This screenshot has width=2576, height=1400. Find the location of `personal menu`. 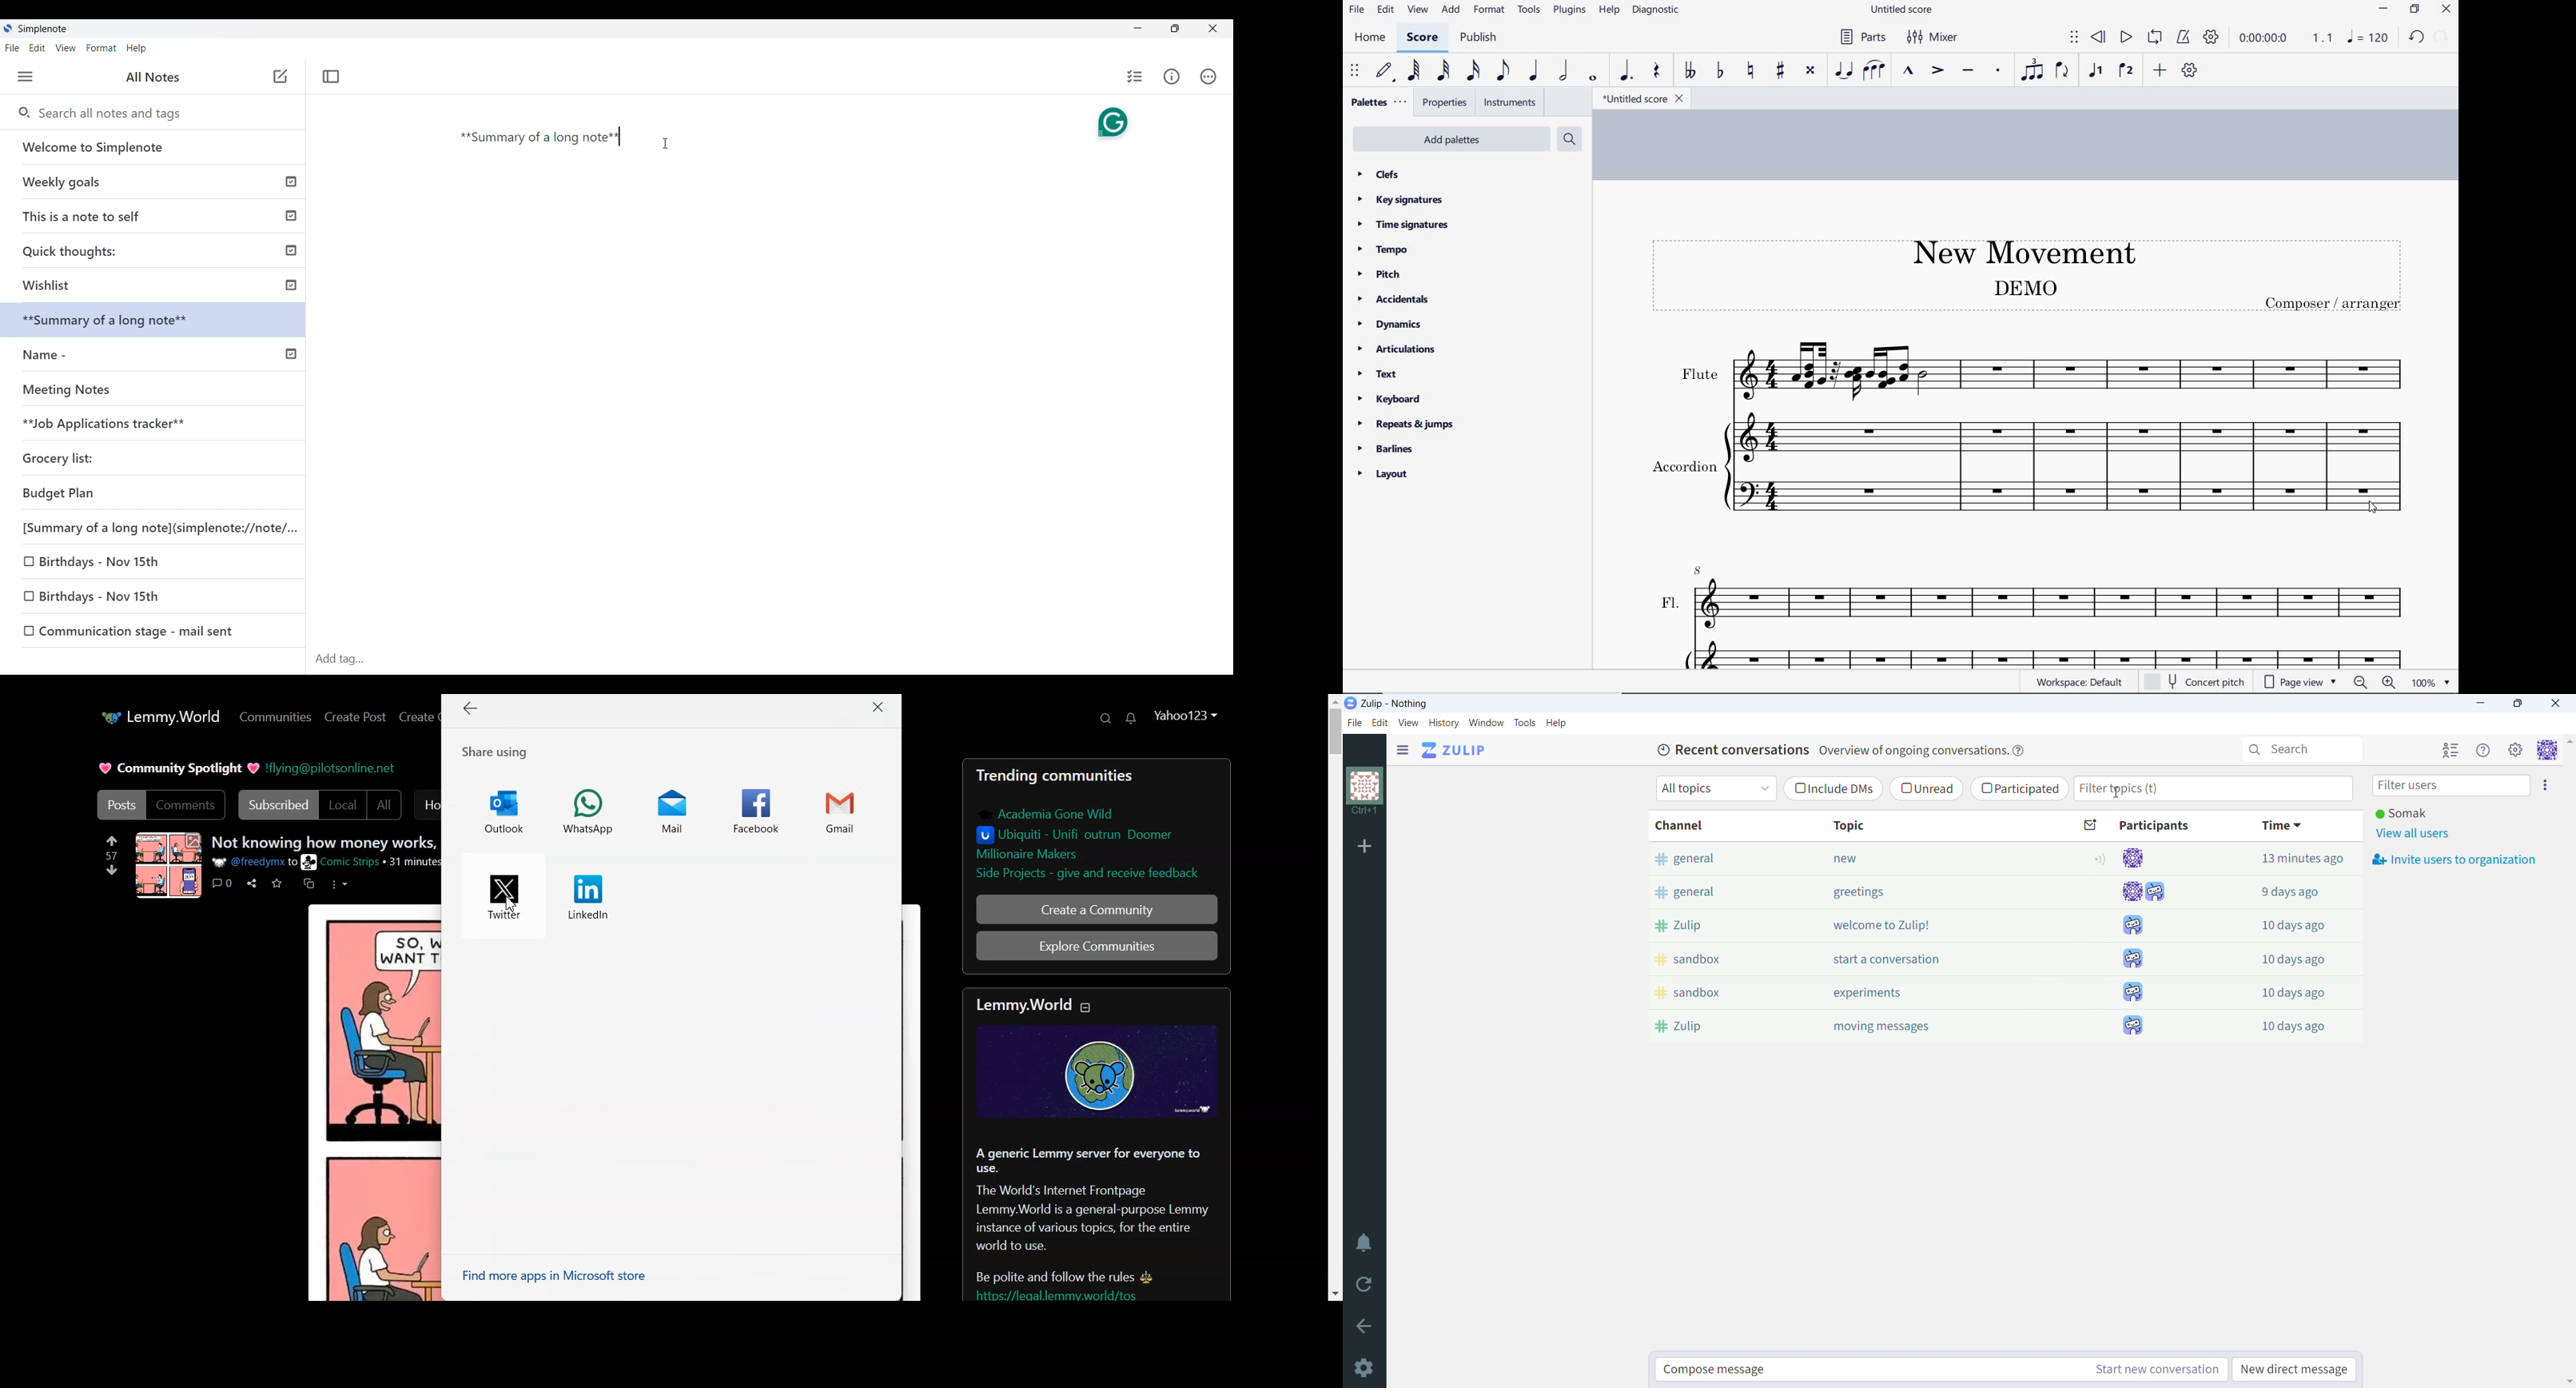

personal menu is located at coordinates (2547, 751).